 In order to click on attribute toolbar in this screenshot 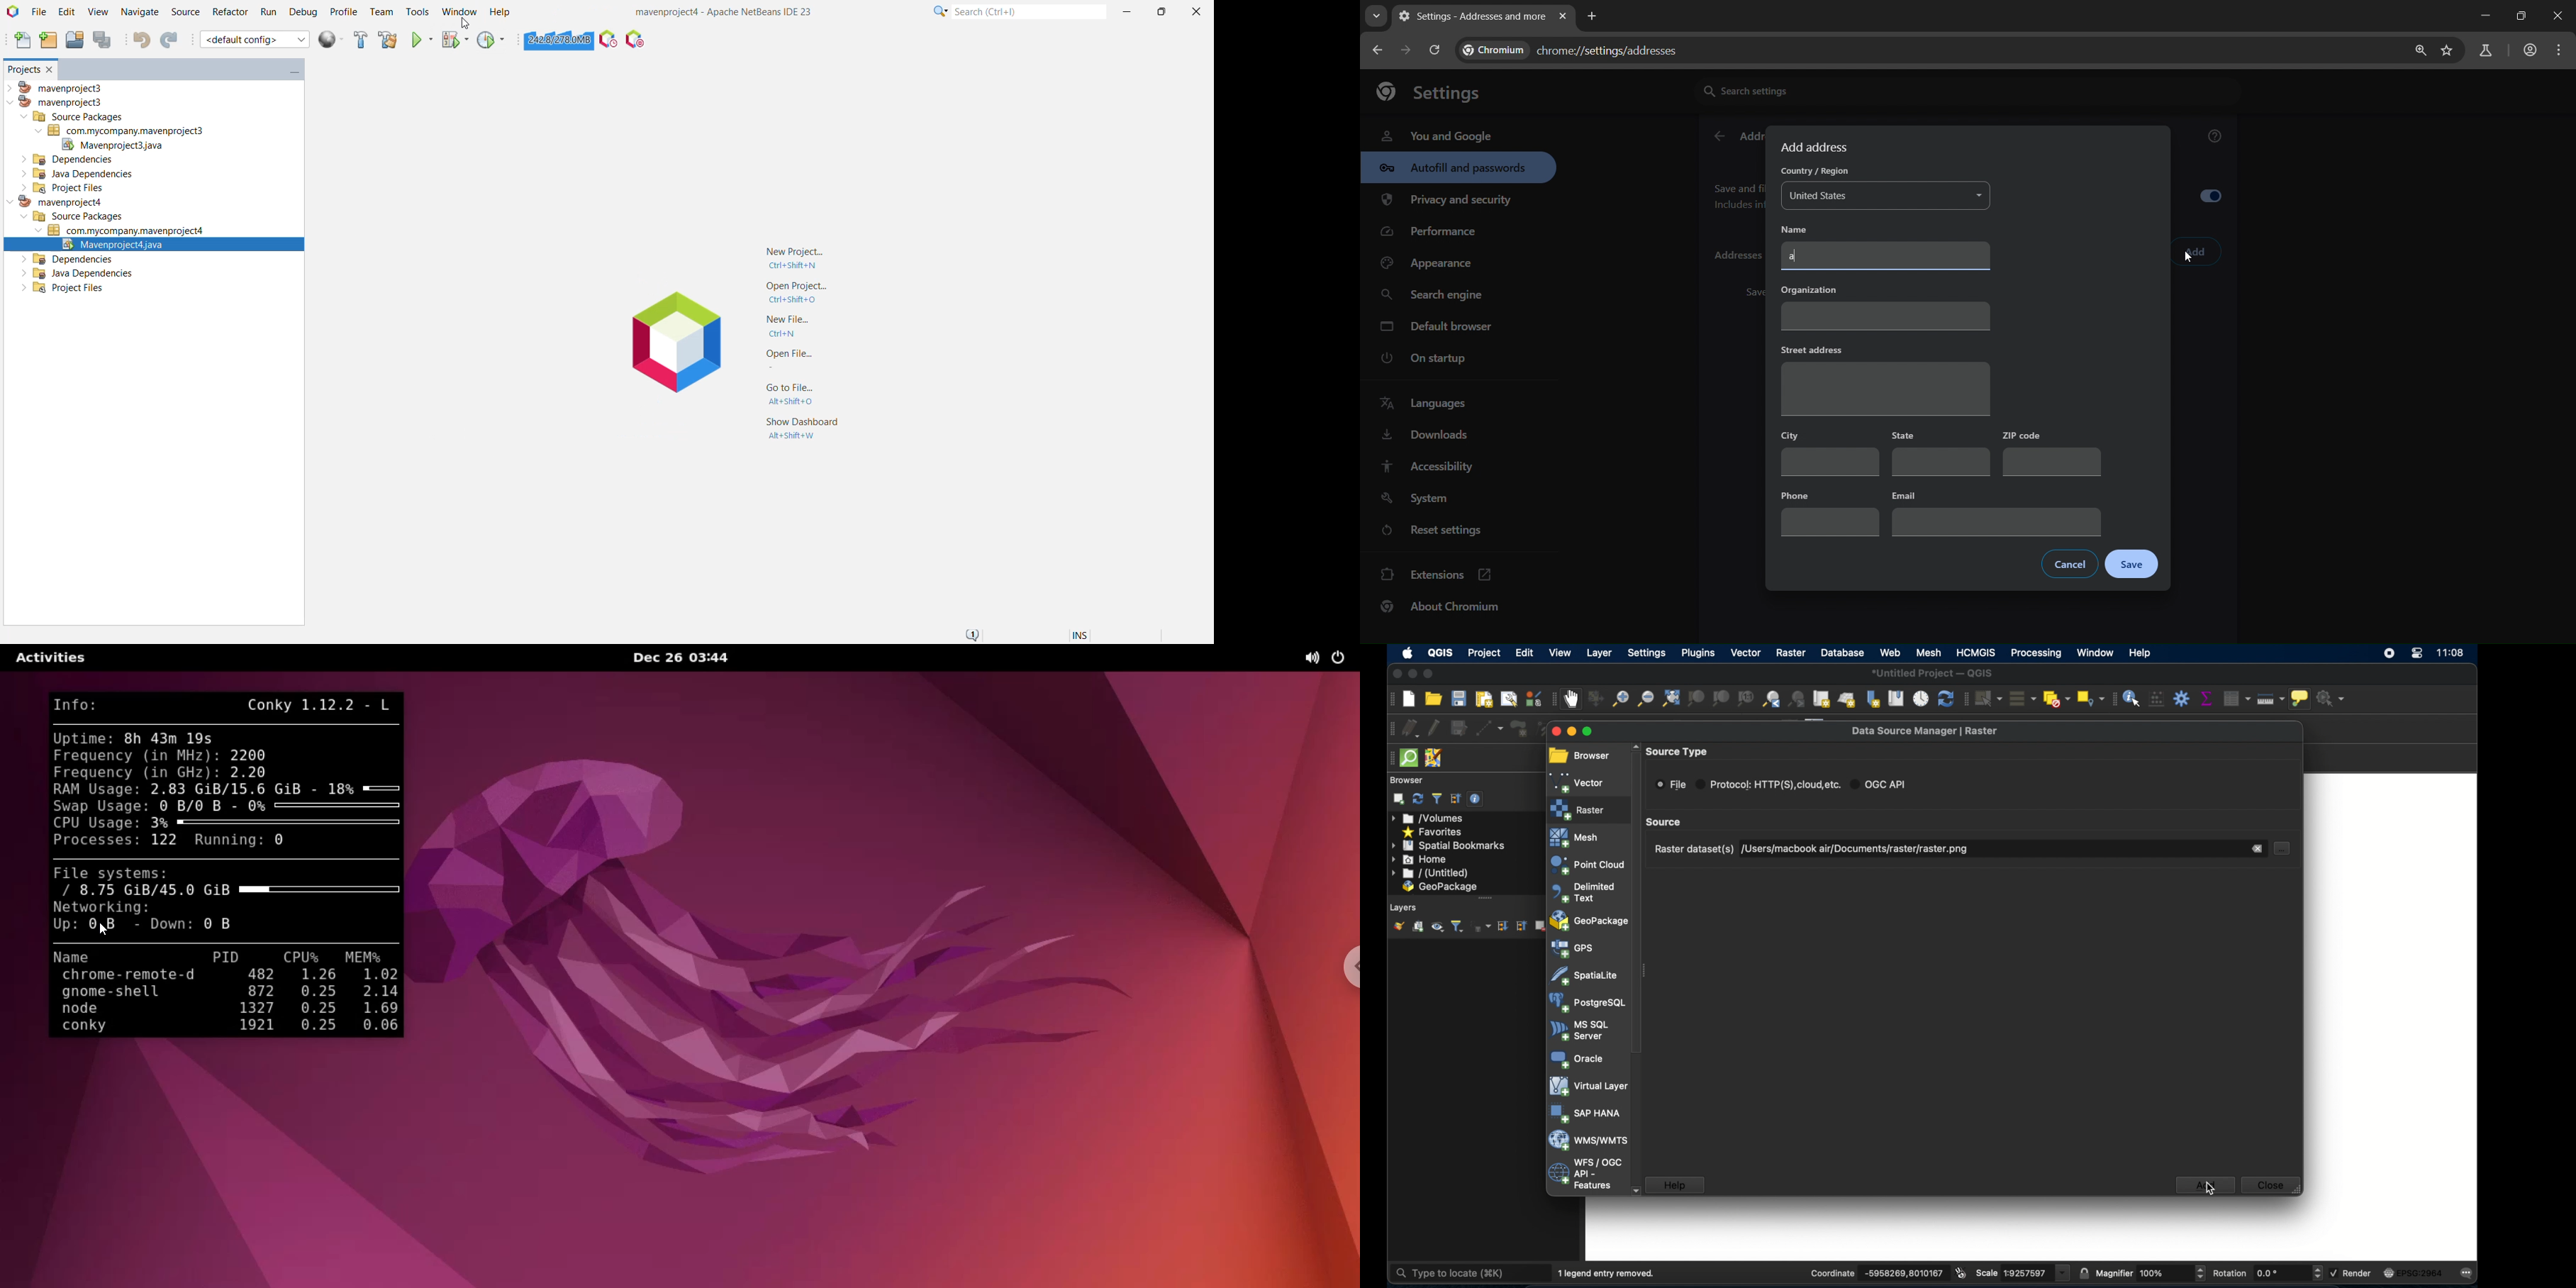, I will do `click(2112, 699)`.